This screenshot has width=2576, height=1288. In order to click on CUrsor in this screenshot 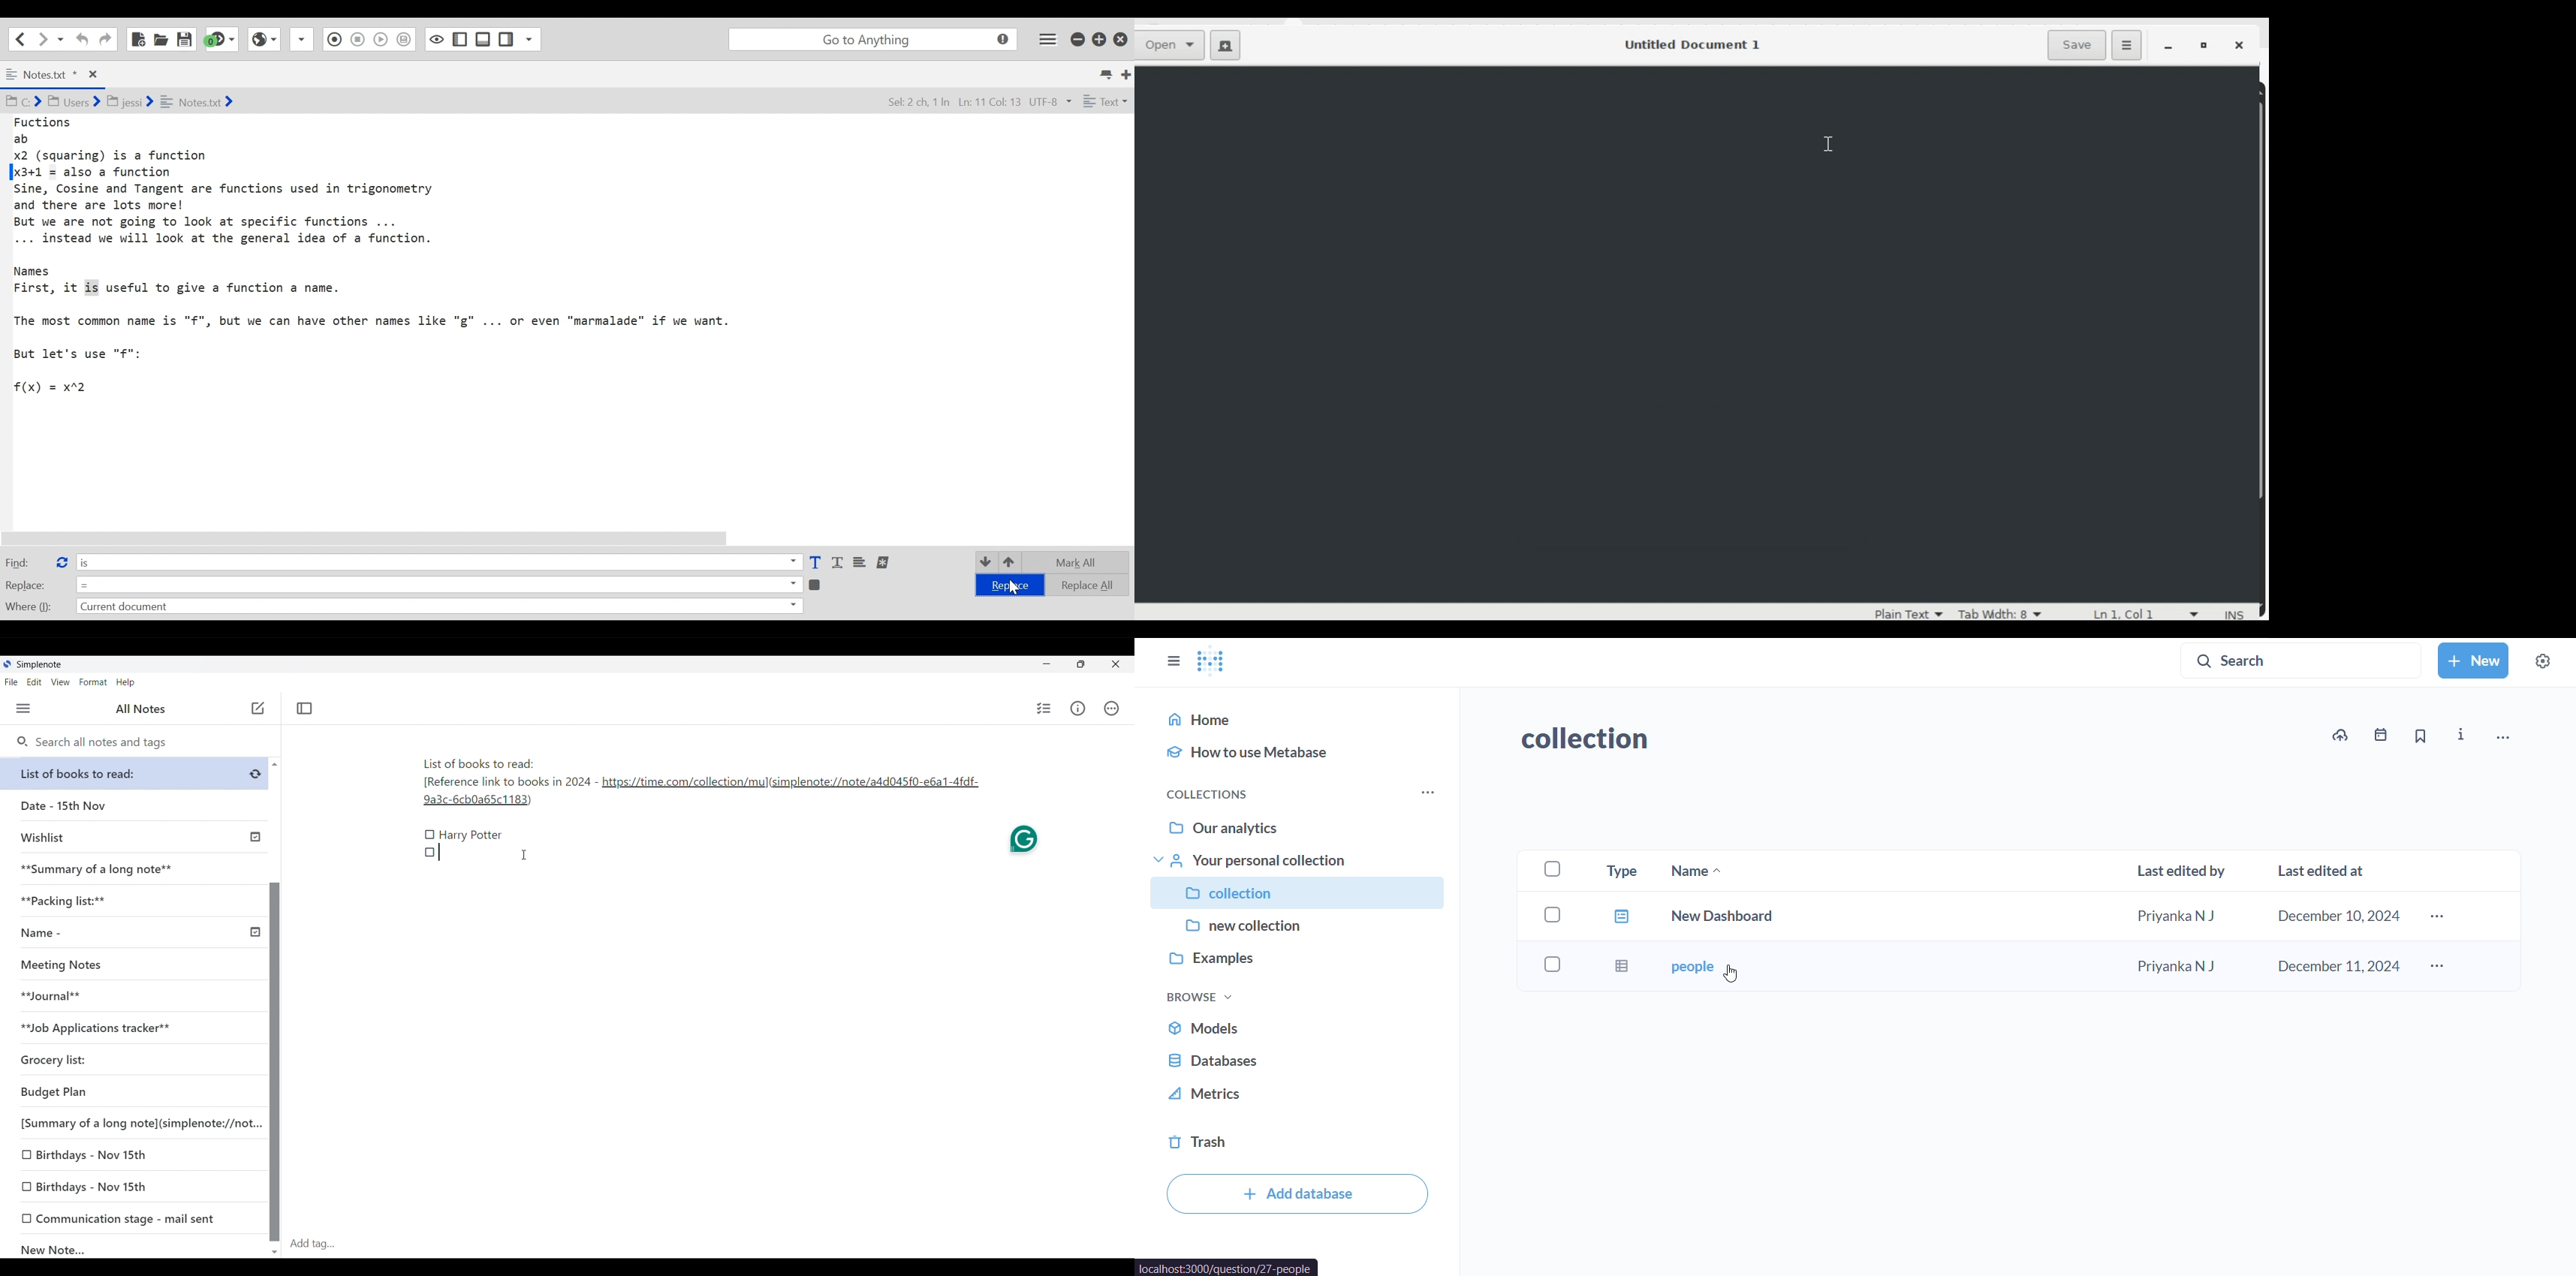, I will do `click(1732, 972)`.